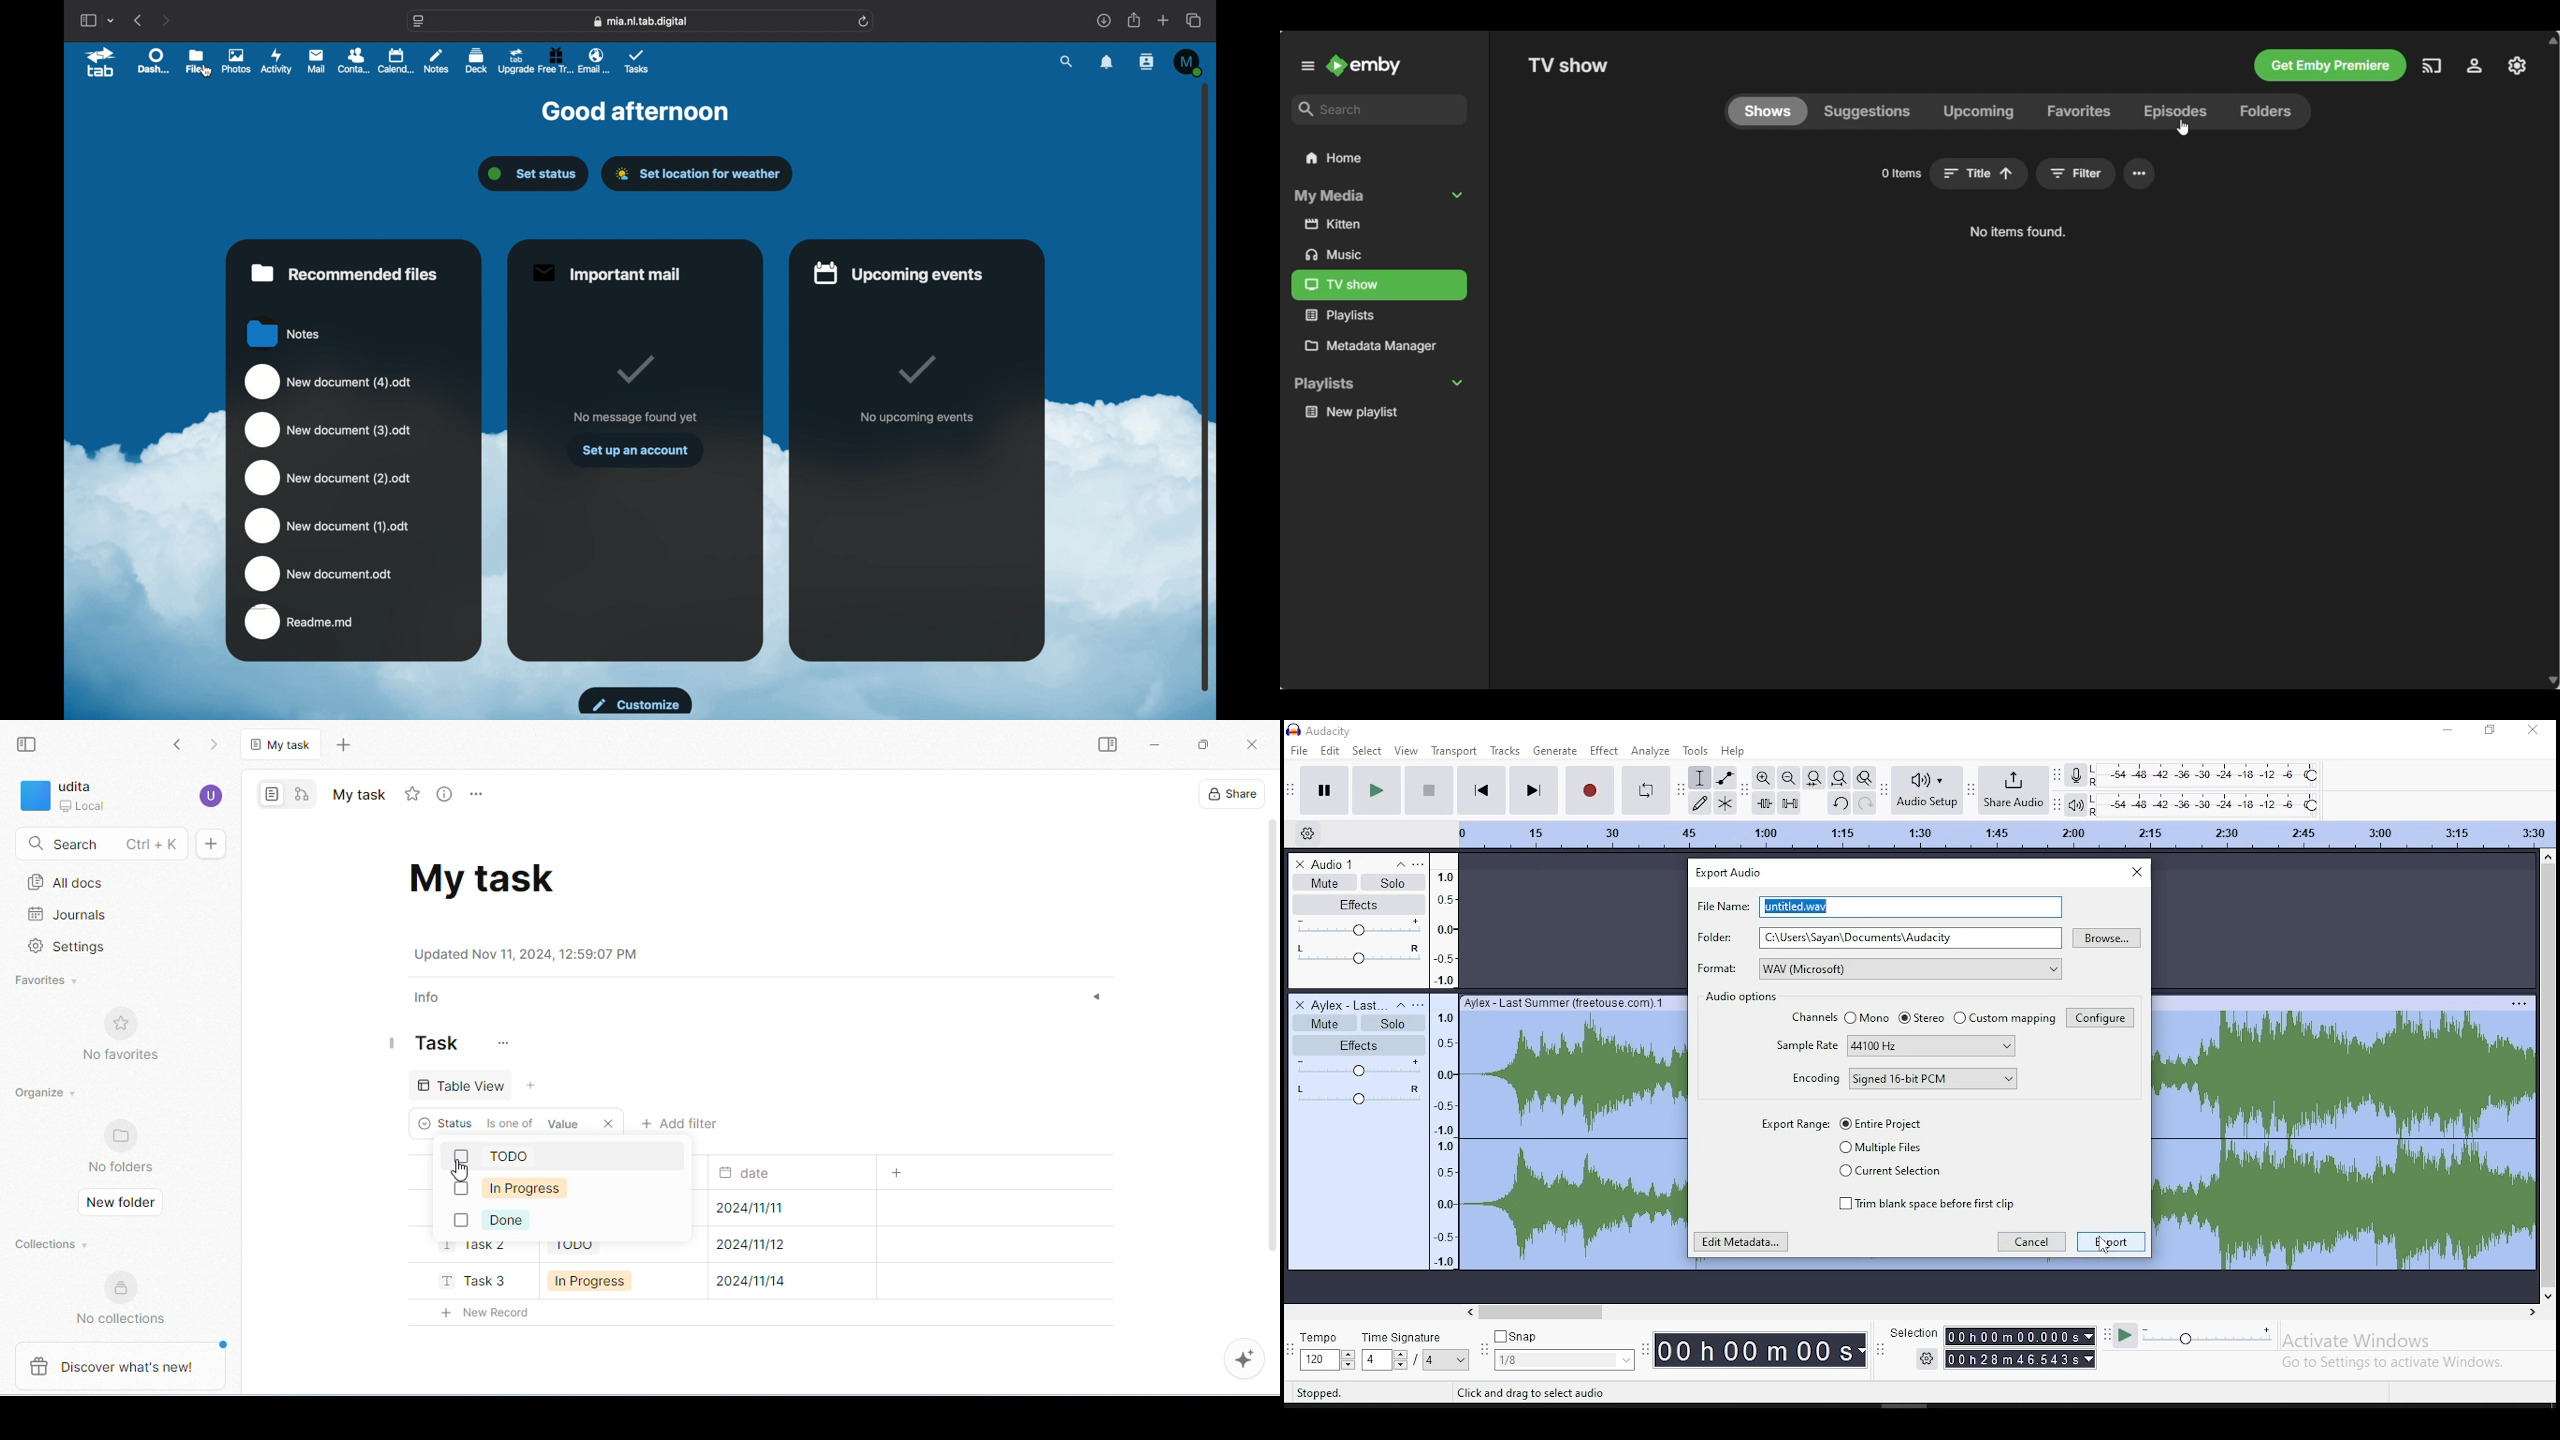 The height and width of the screenshot is (1456, 2576). I want to click on skip to end, so click(1535, 789).